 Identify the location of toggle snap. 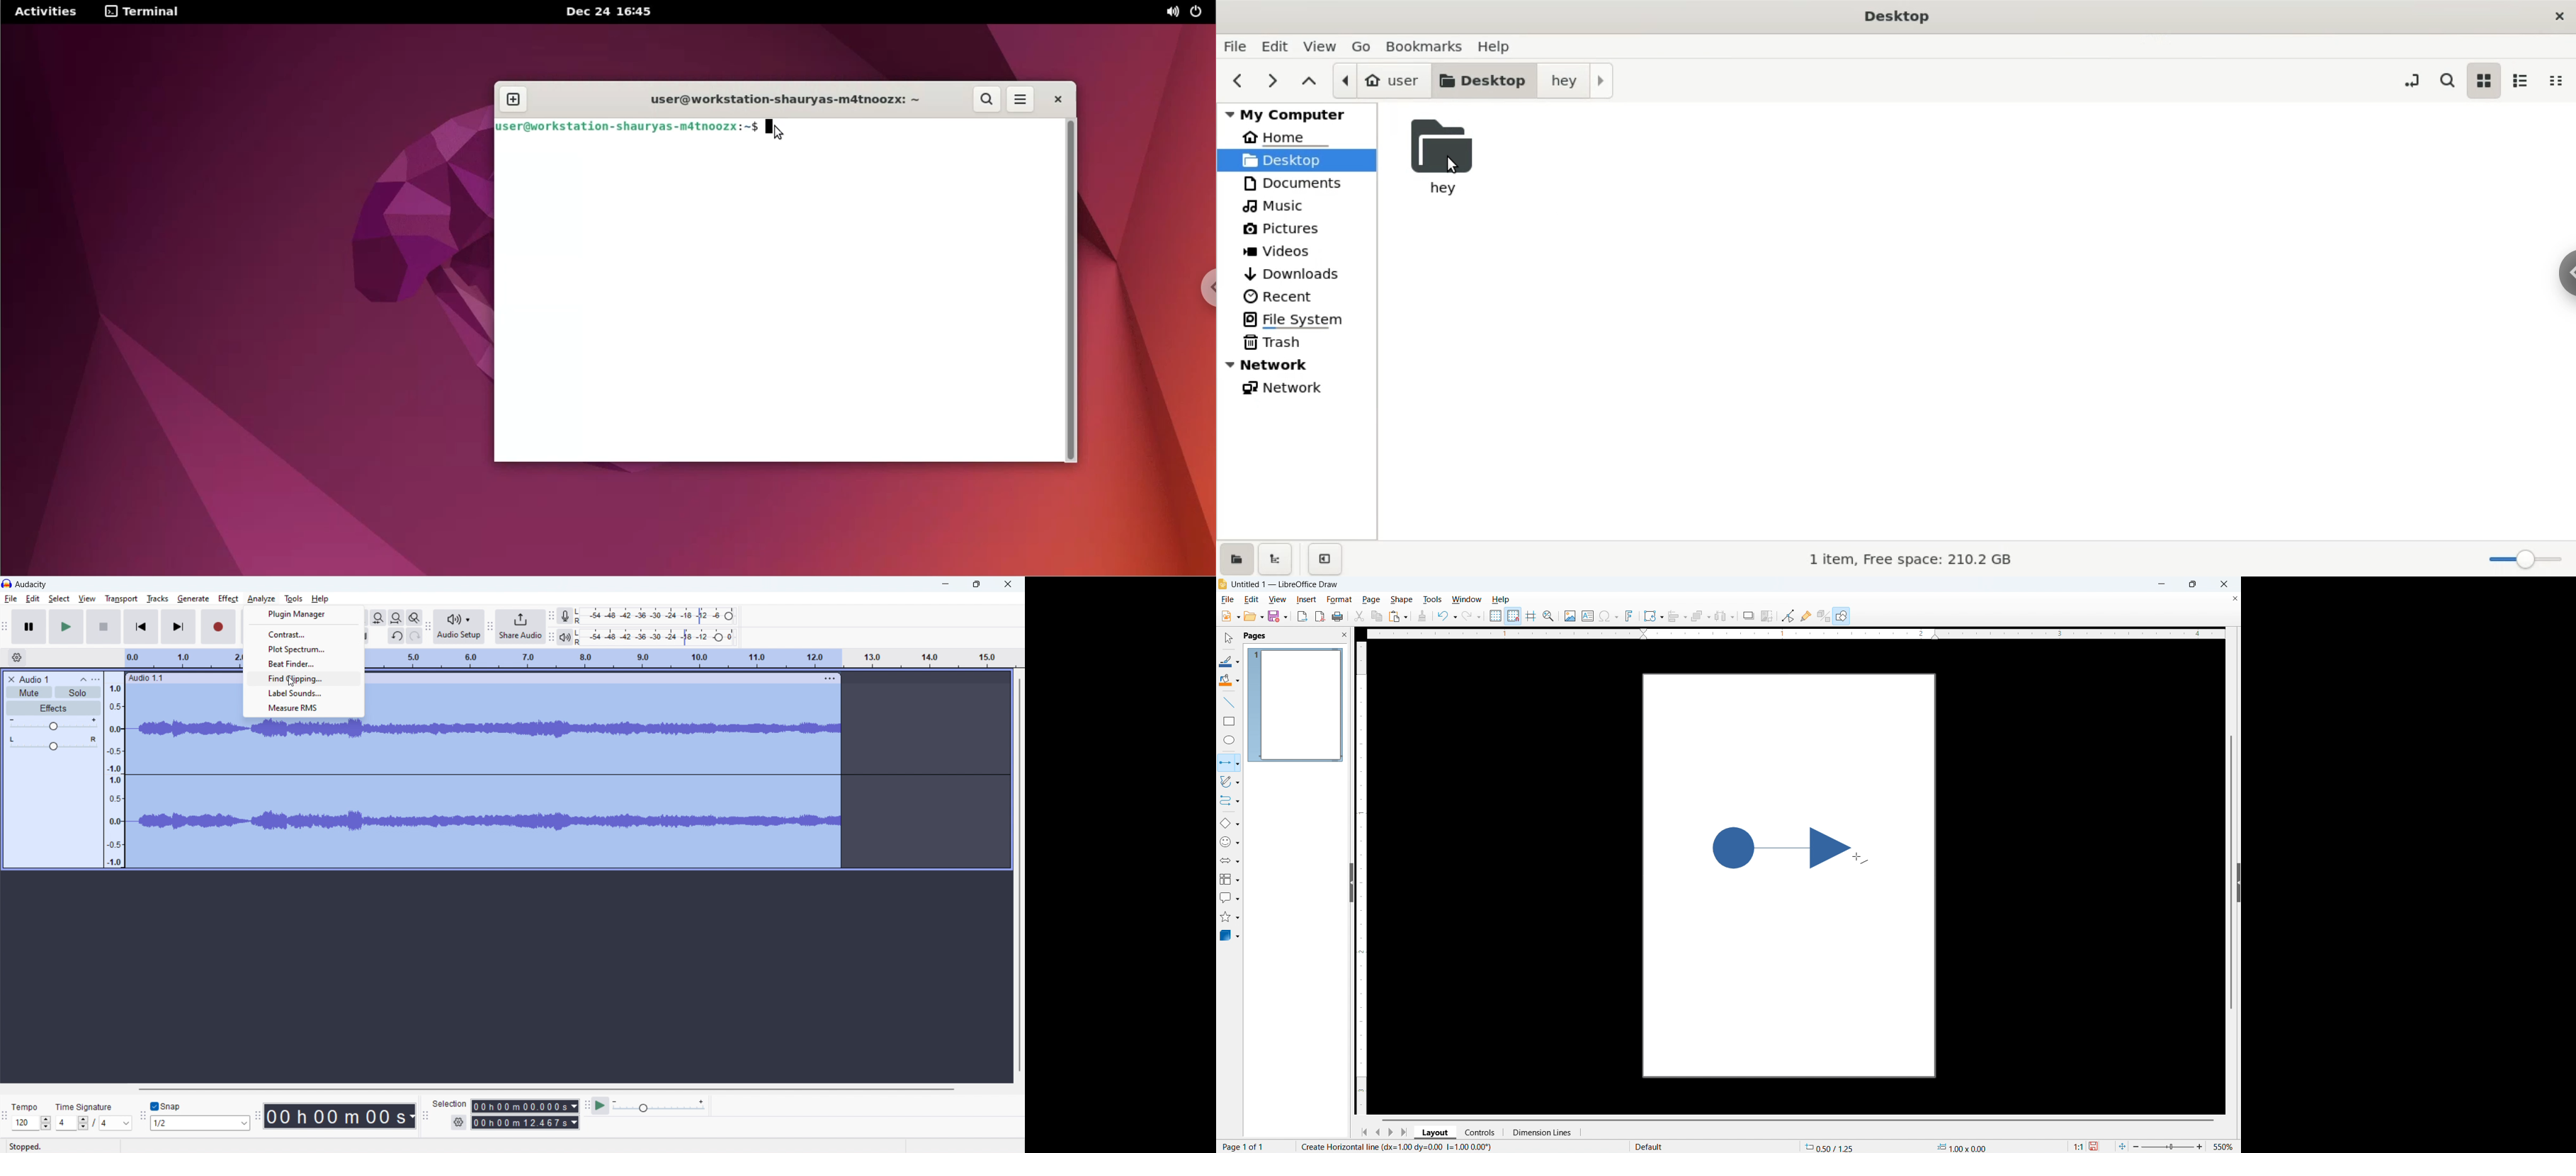
(167, 1107).